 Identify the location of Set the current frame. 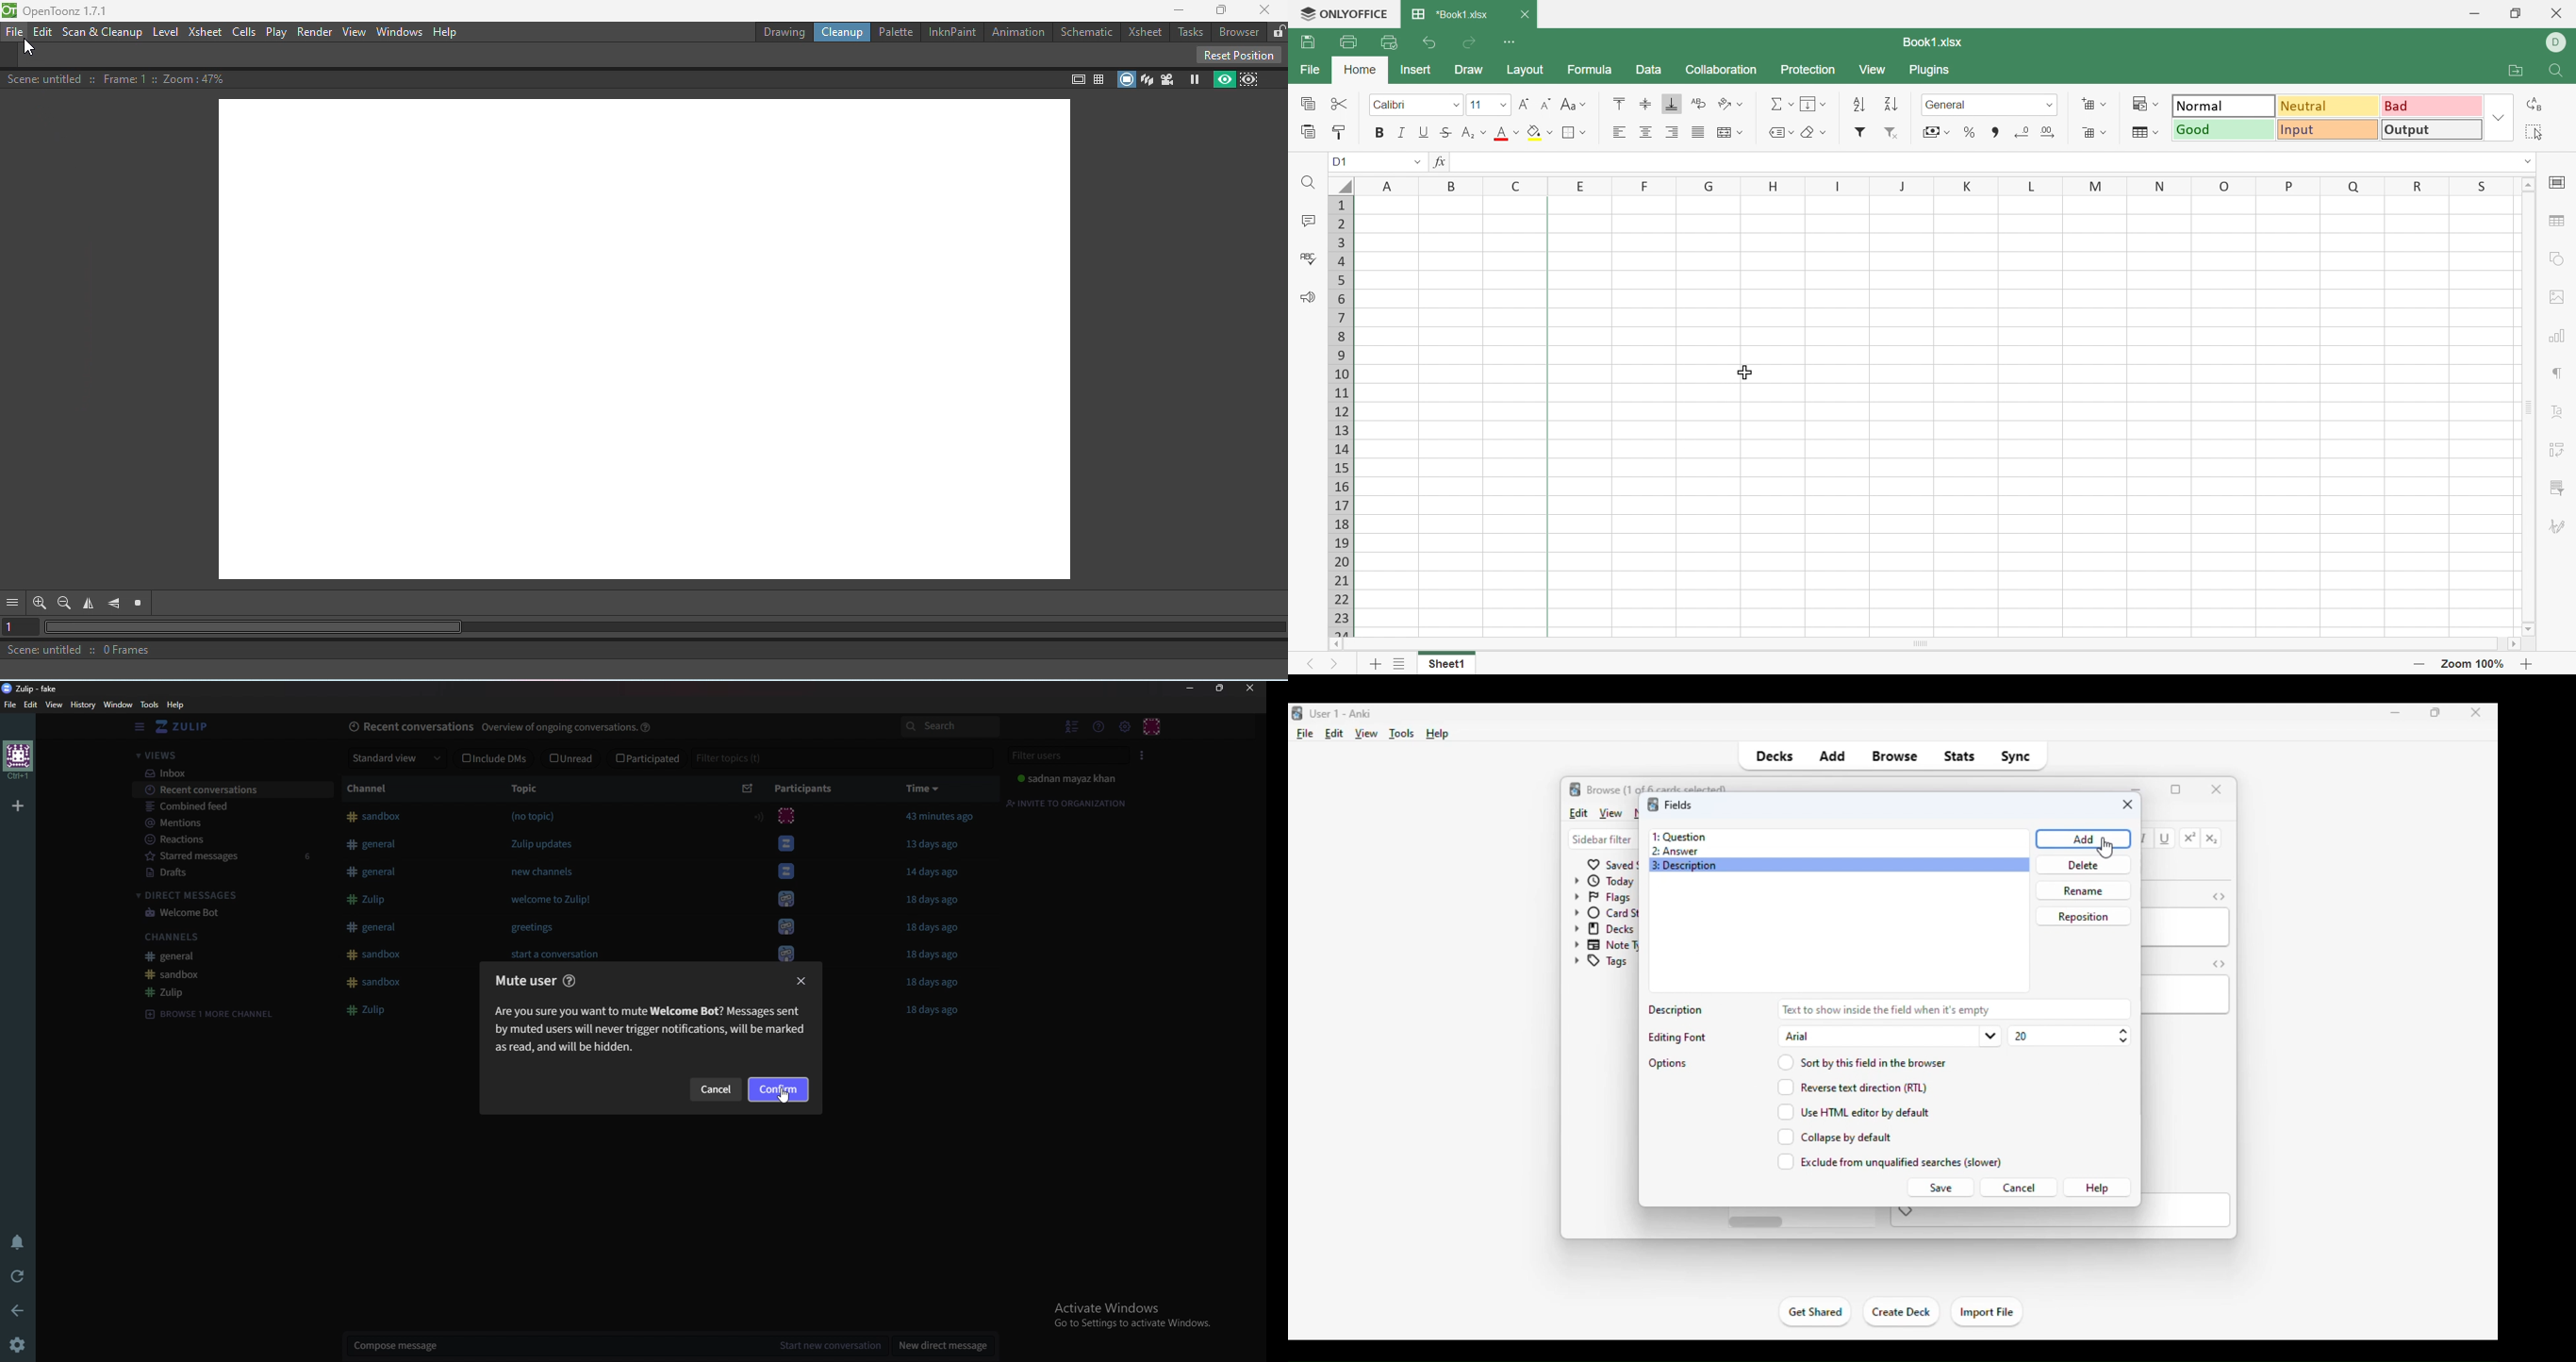
(21, 628).